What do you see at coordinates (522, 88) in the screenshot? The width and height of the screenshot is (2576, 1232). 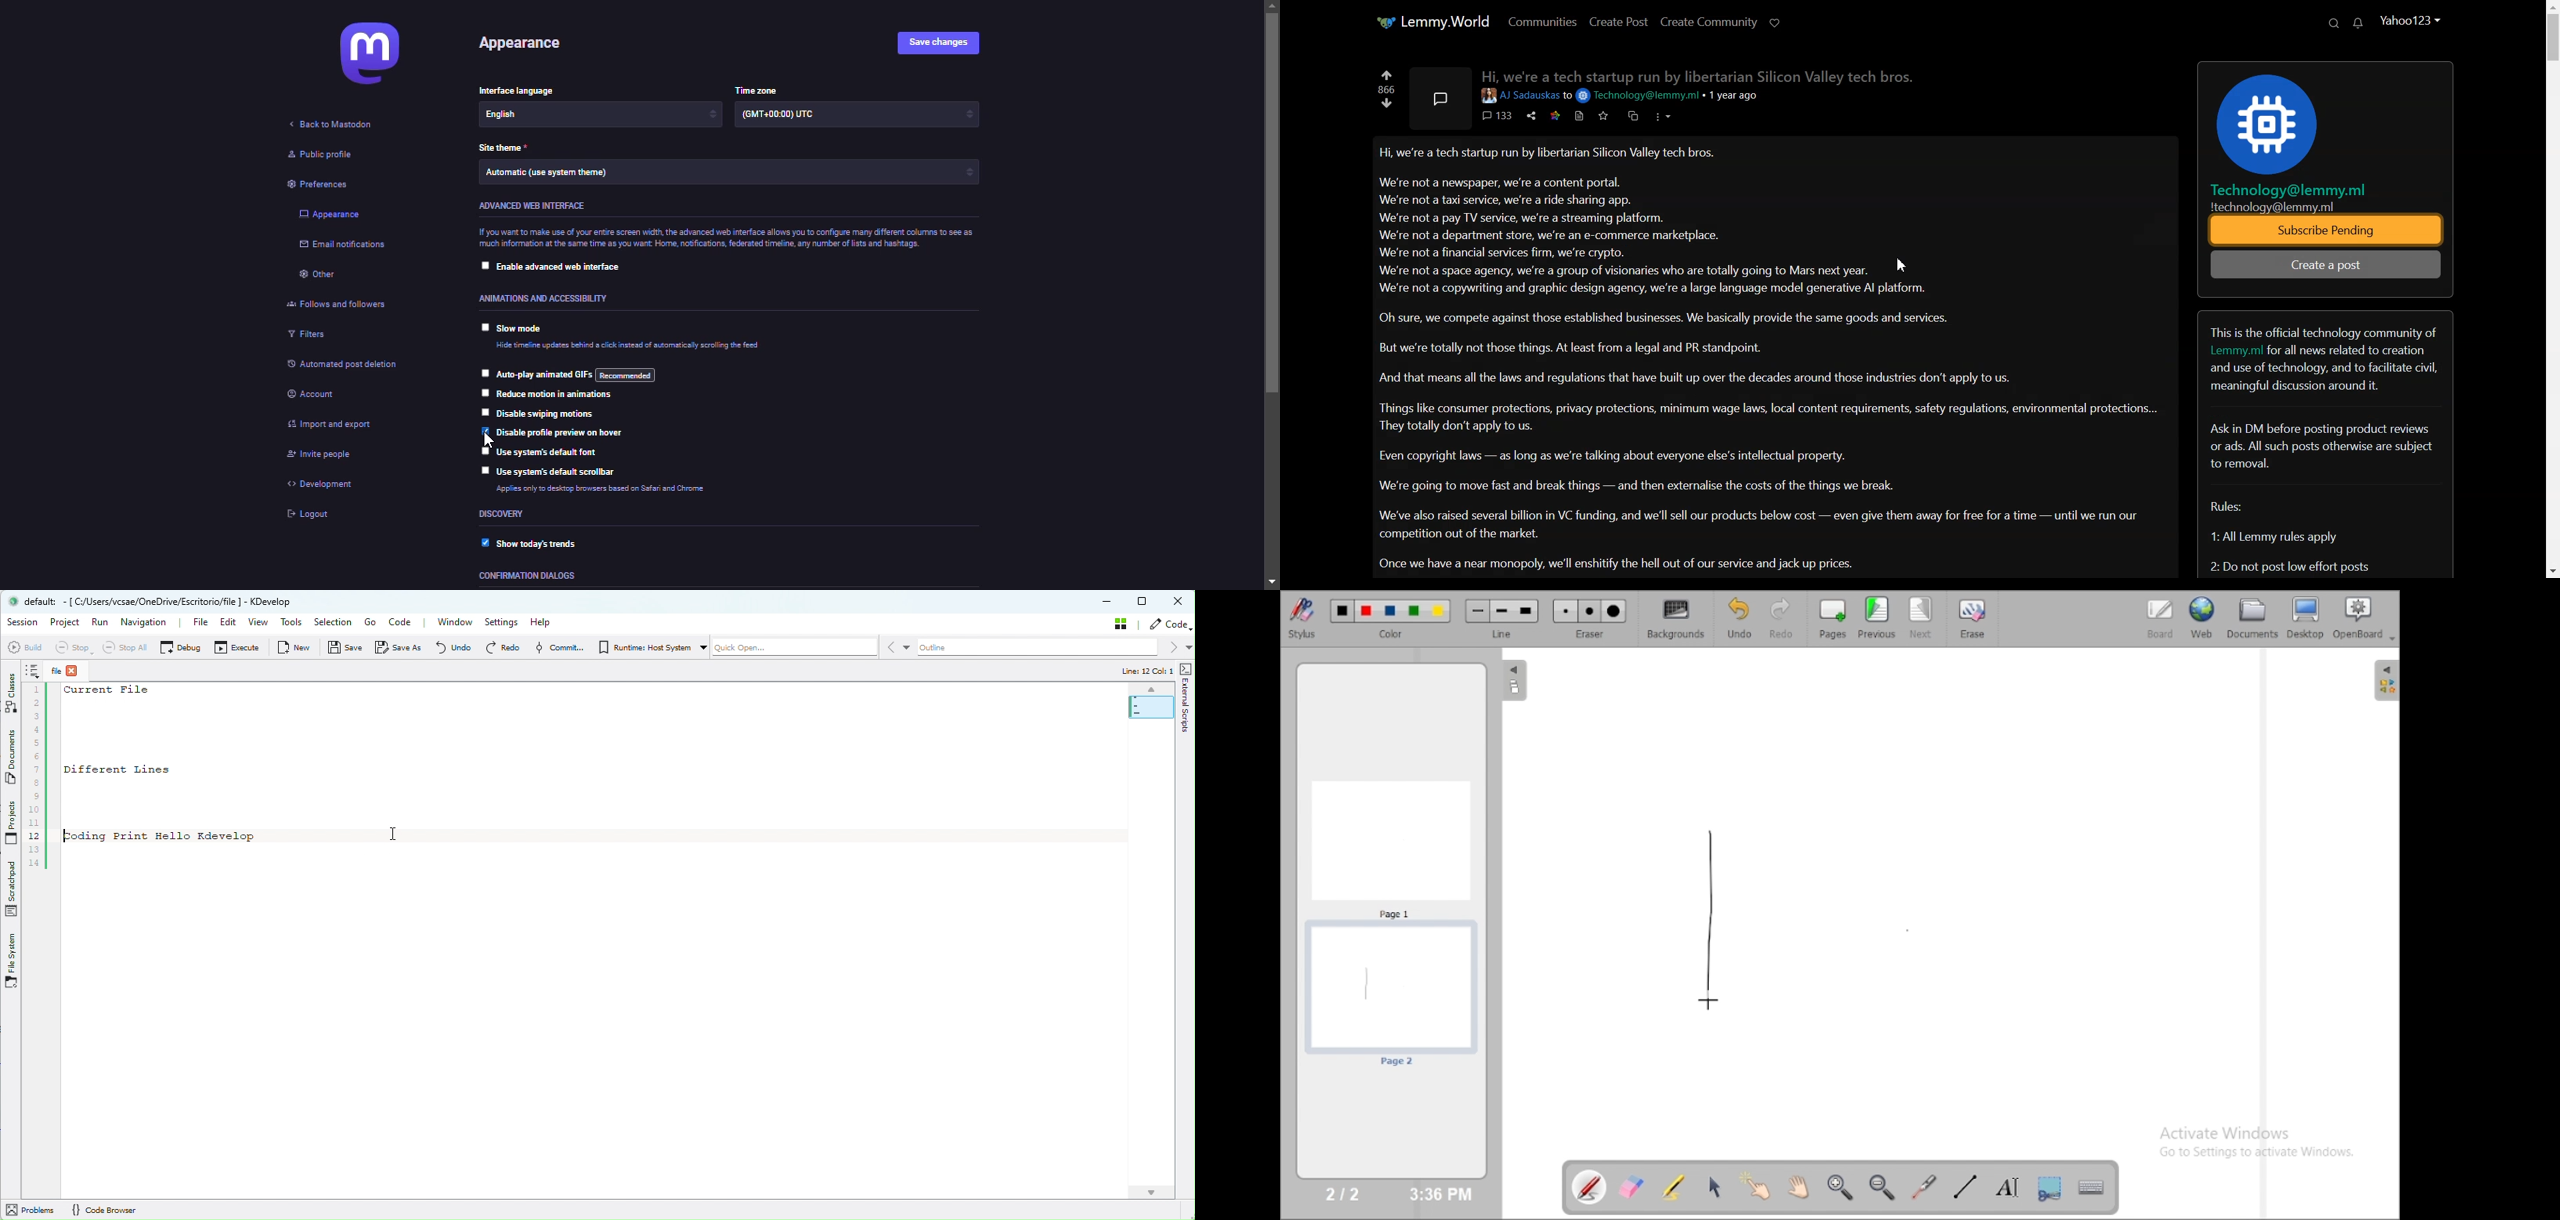 I see `language` at bounding box center [522, 88].